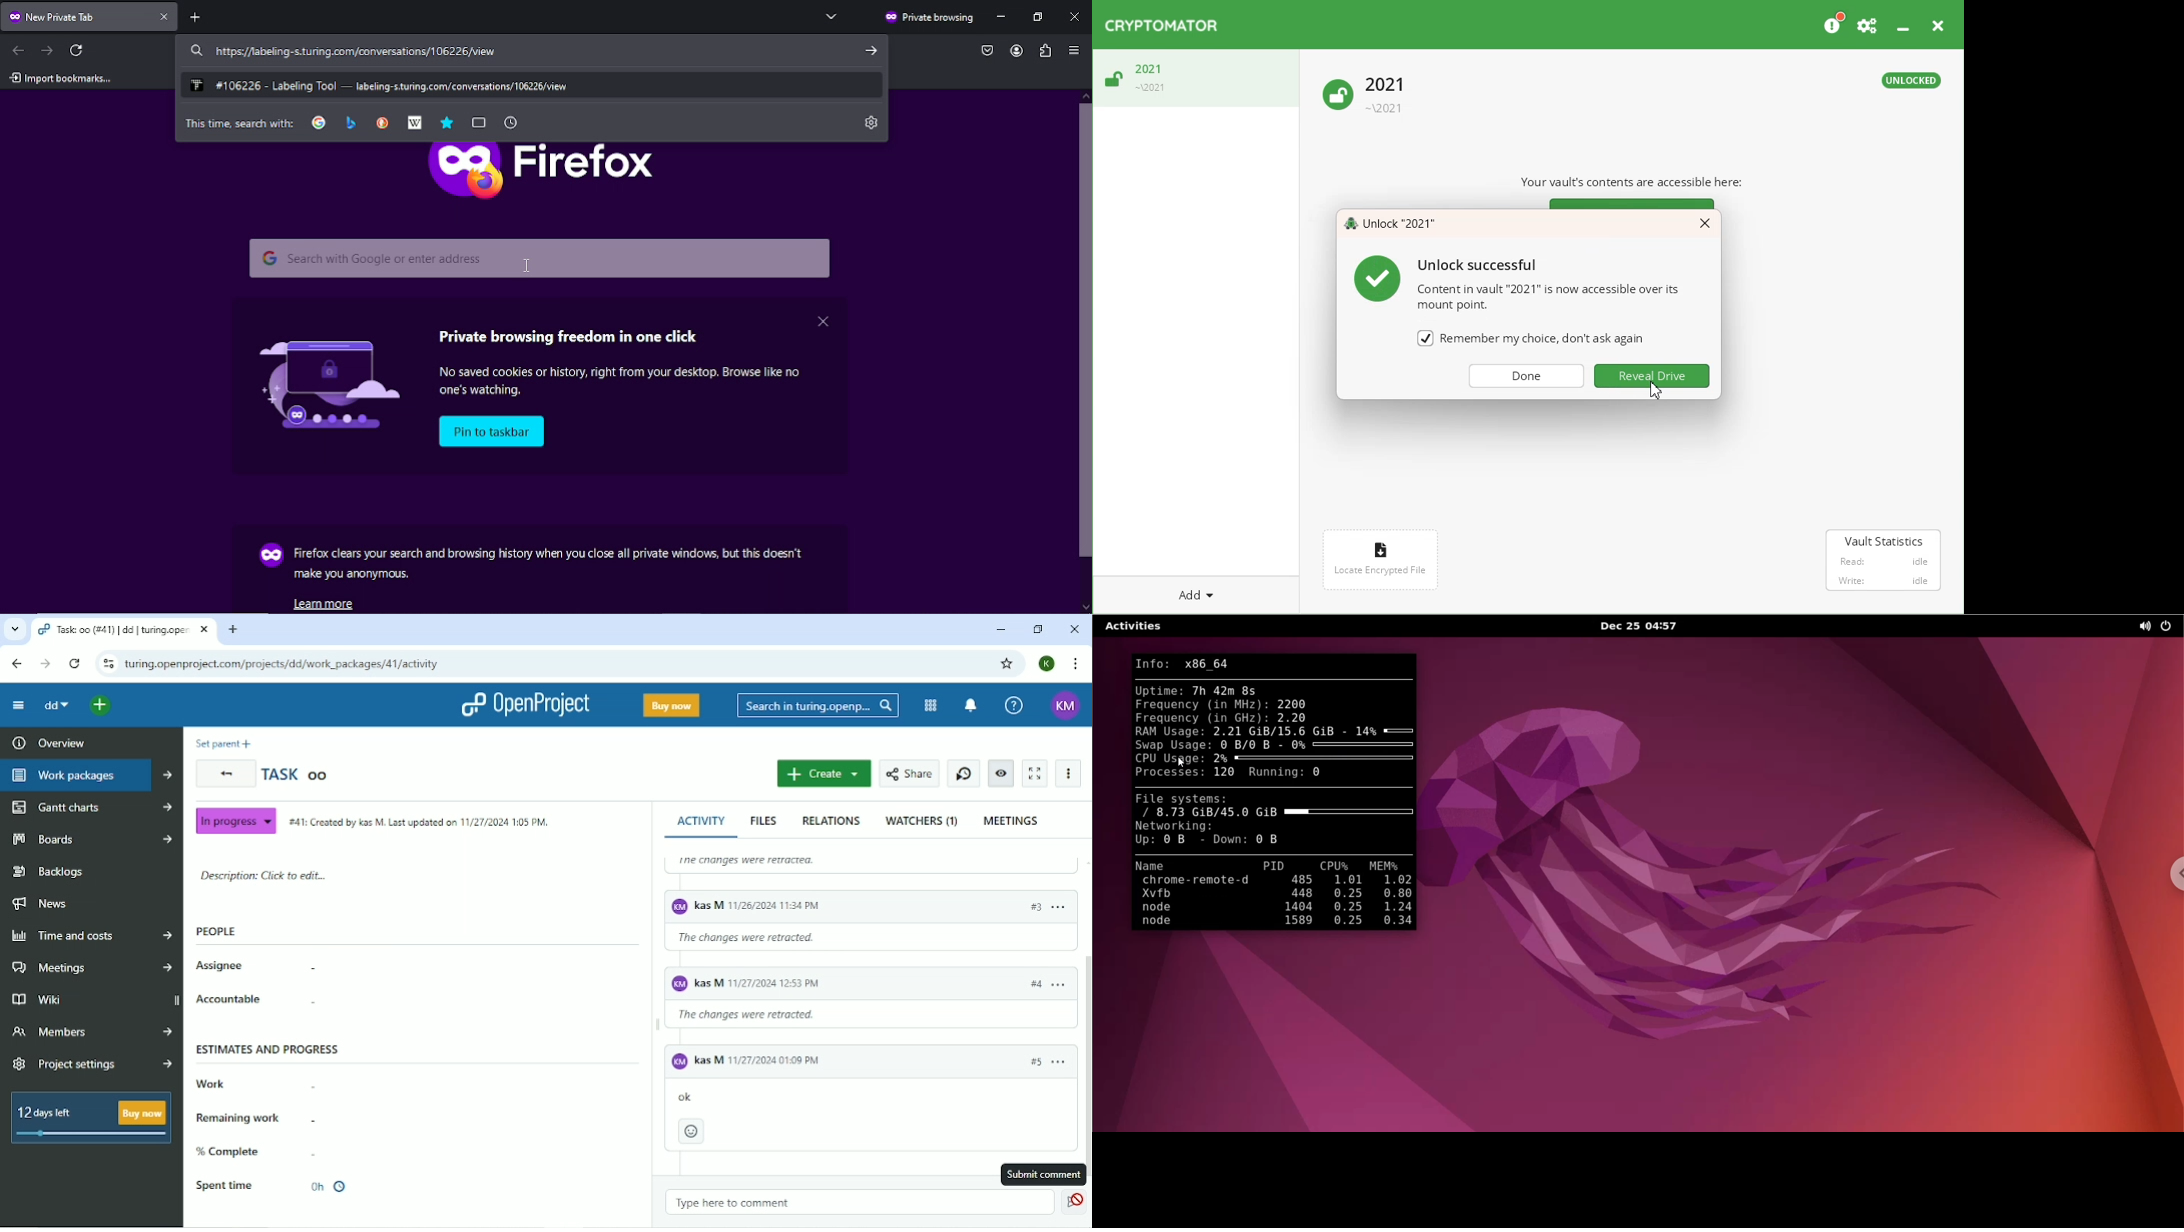  What do you see at coordinates (1044, 50) in the screenshot?
I see `extensions` at bounding box center [1044, 50].